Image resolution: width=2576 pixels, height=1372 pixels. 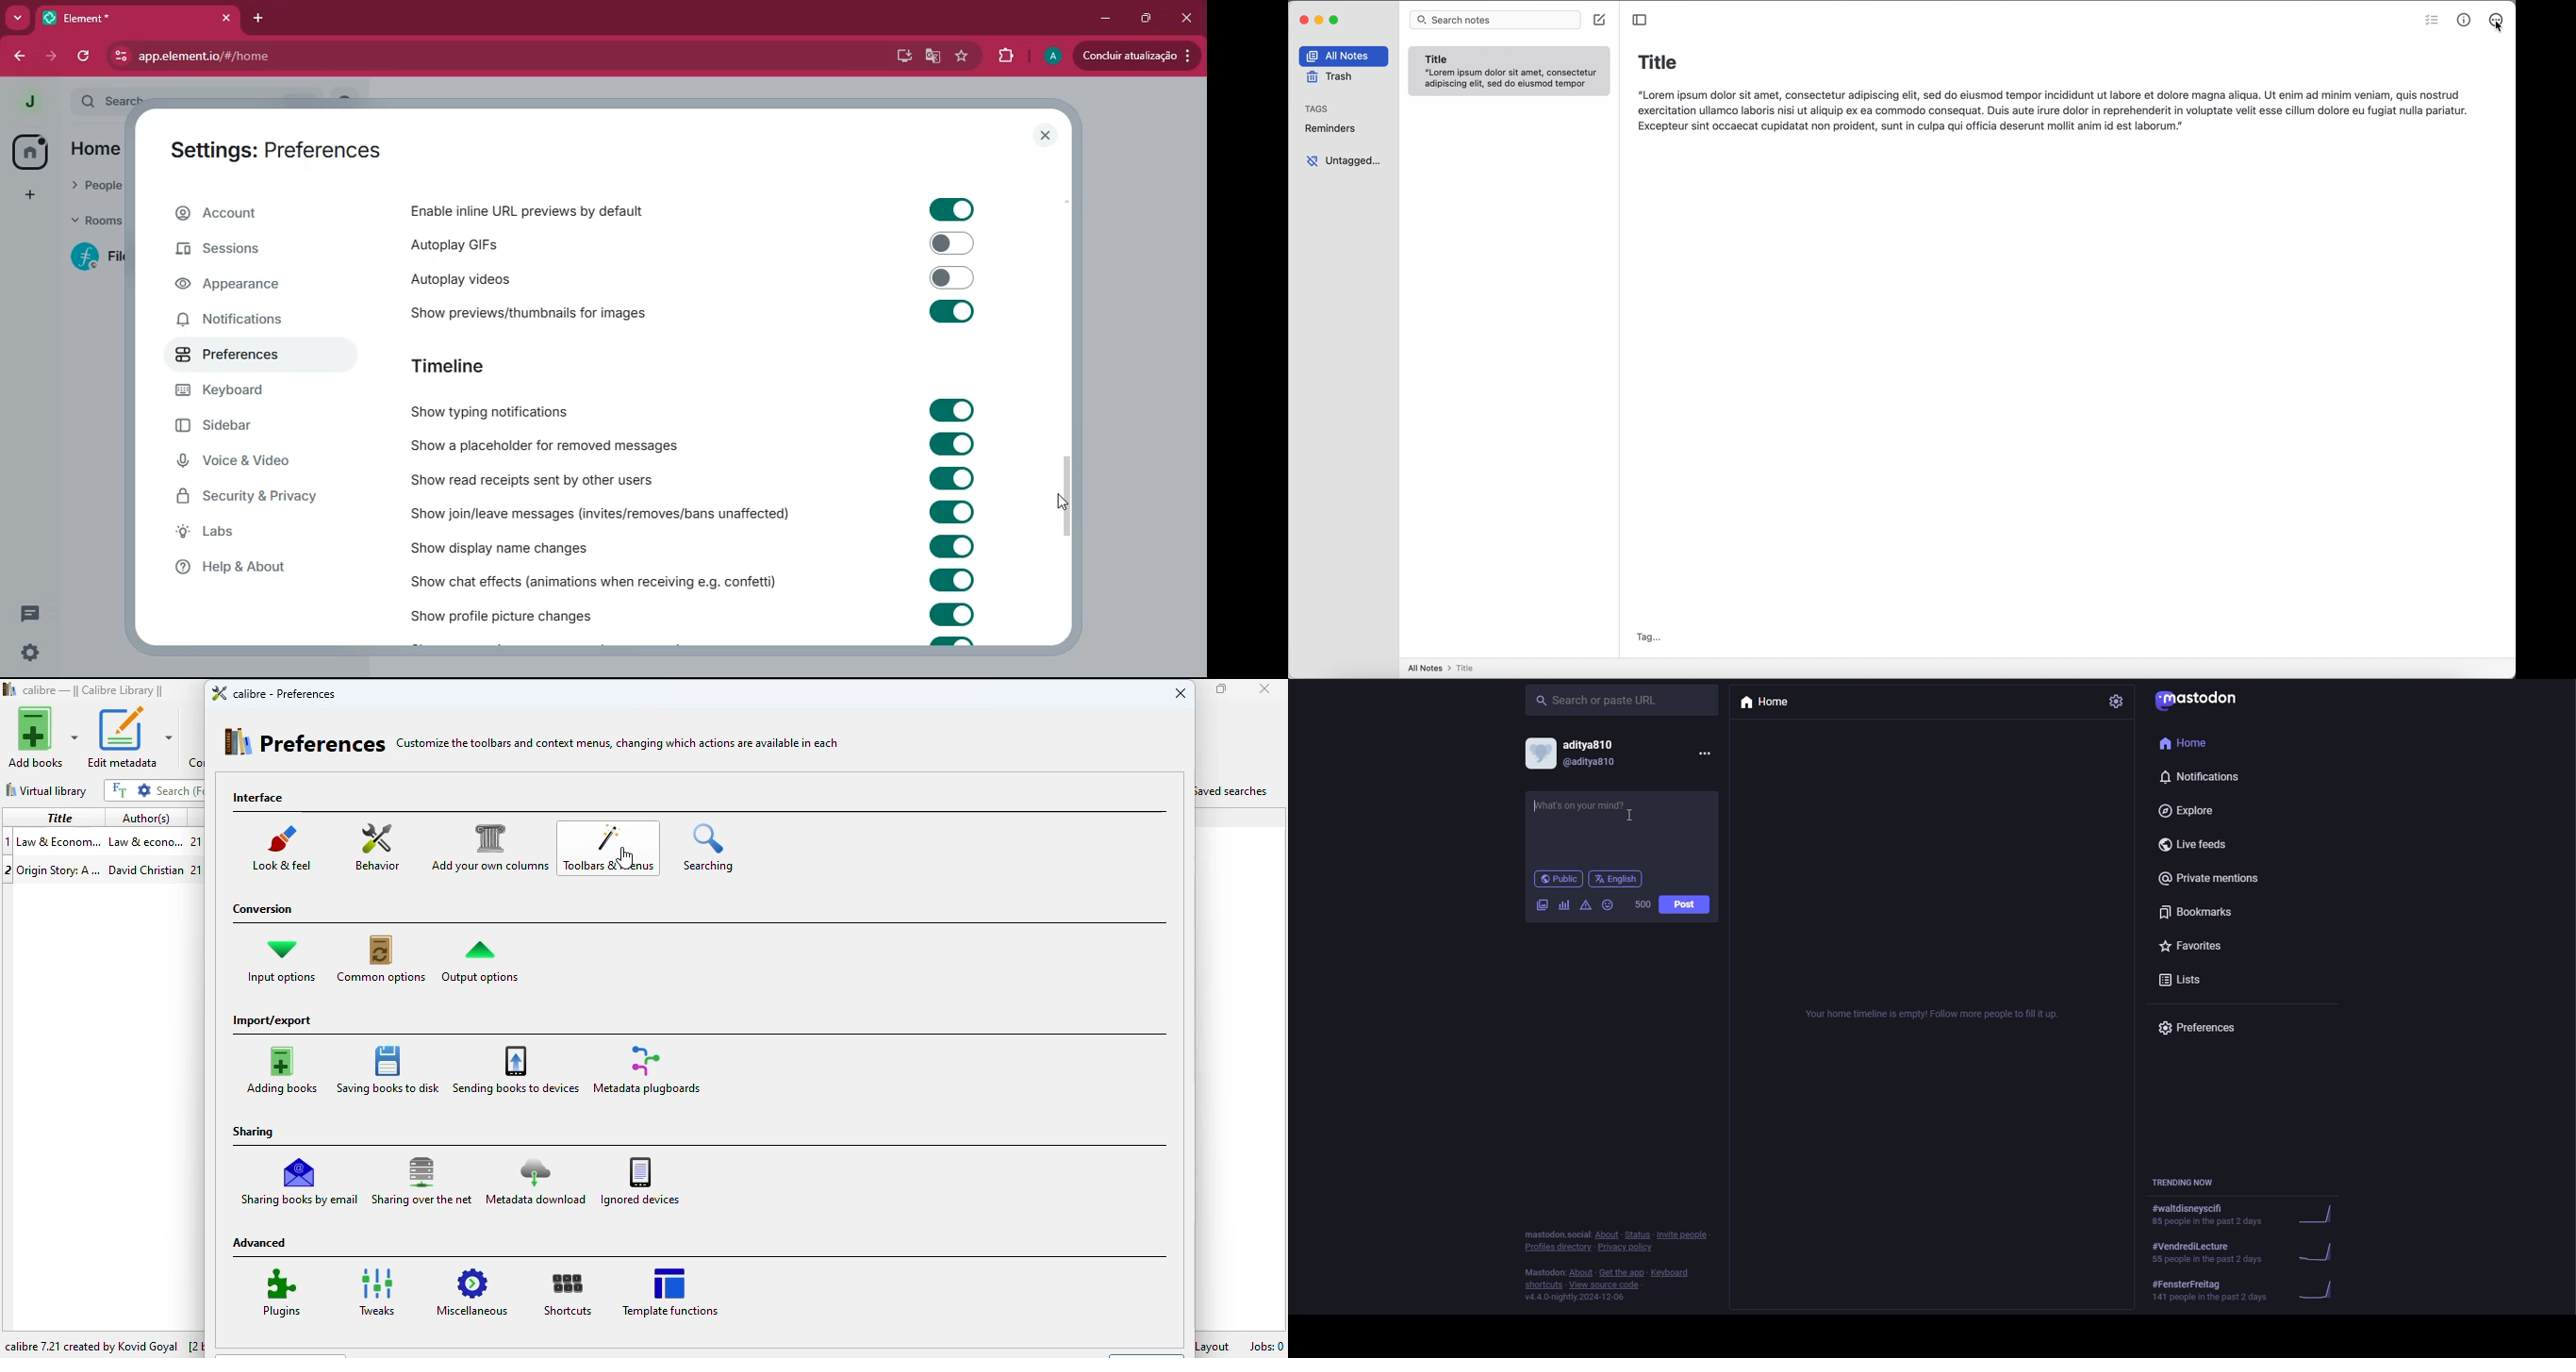 What do you see at coordinates (1495, 21) in the screenshot?
I see `search bar` at bounding box center [1495, 21].